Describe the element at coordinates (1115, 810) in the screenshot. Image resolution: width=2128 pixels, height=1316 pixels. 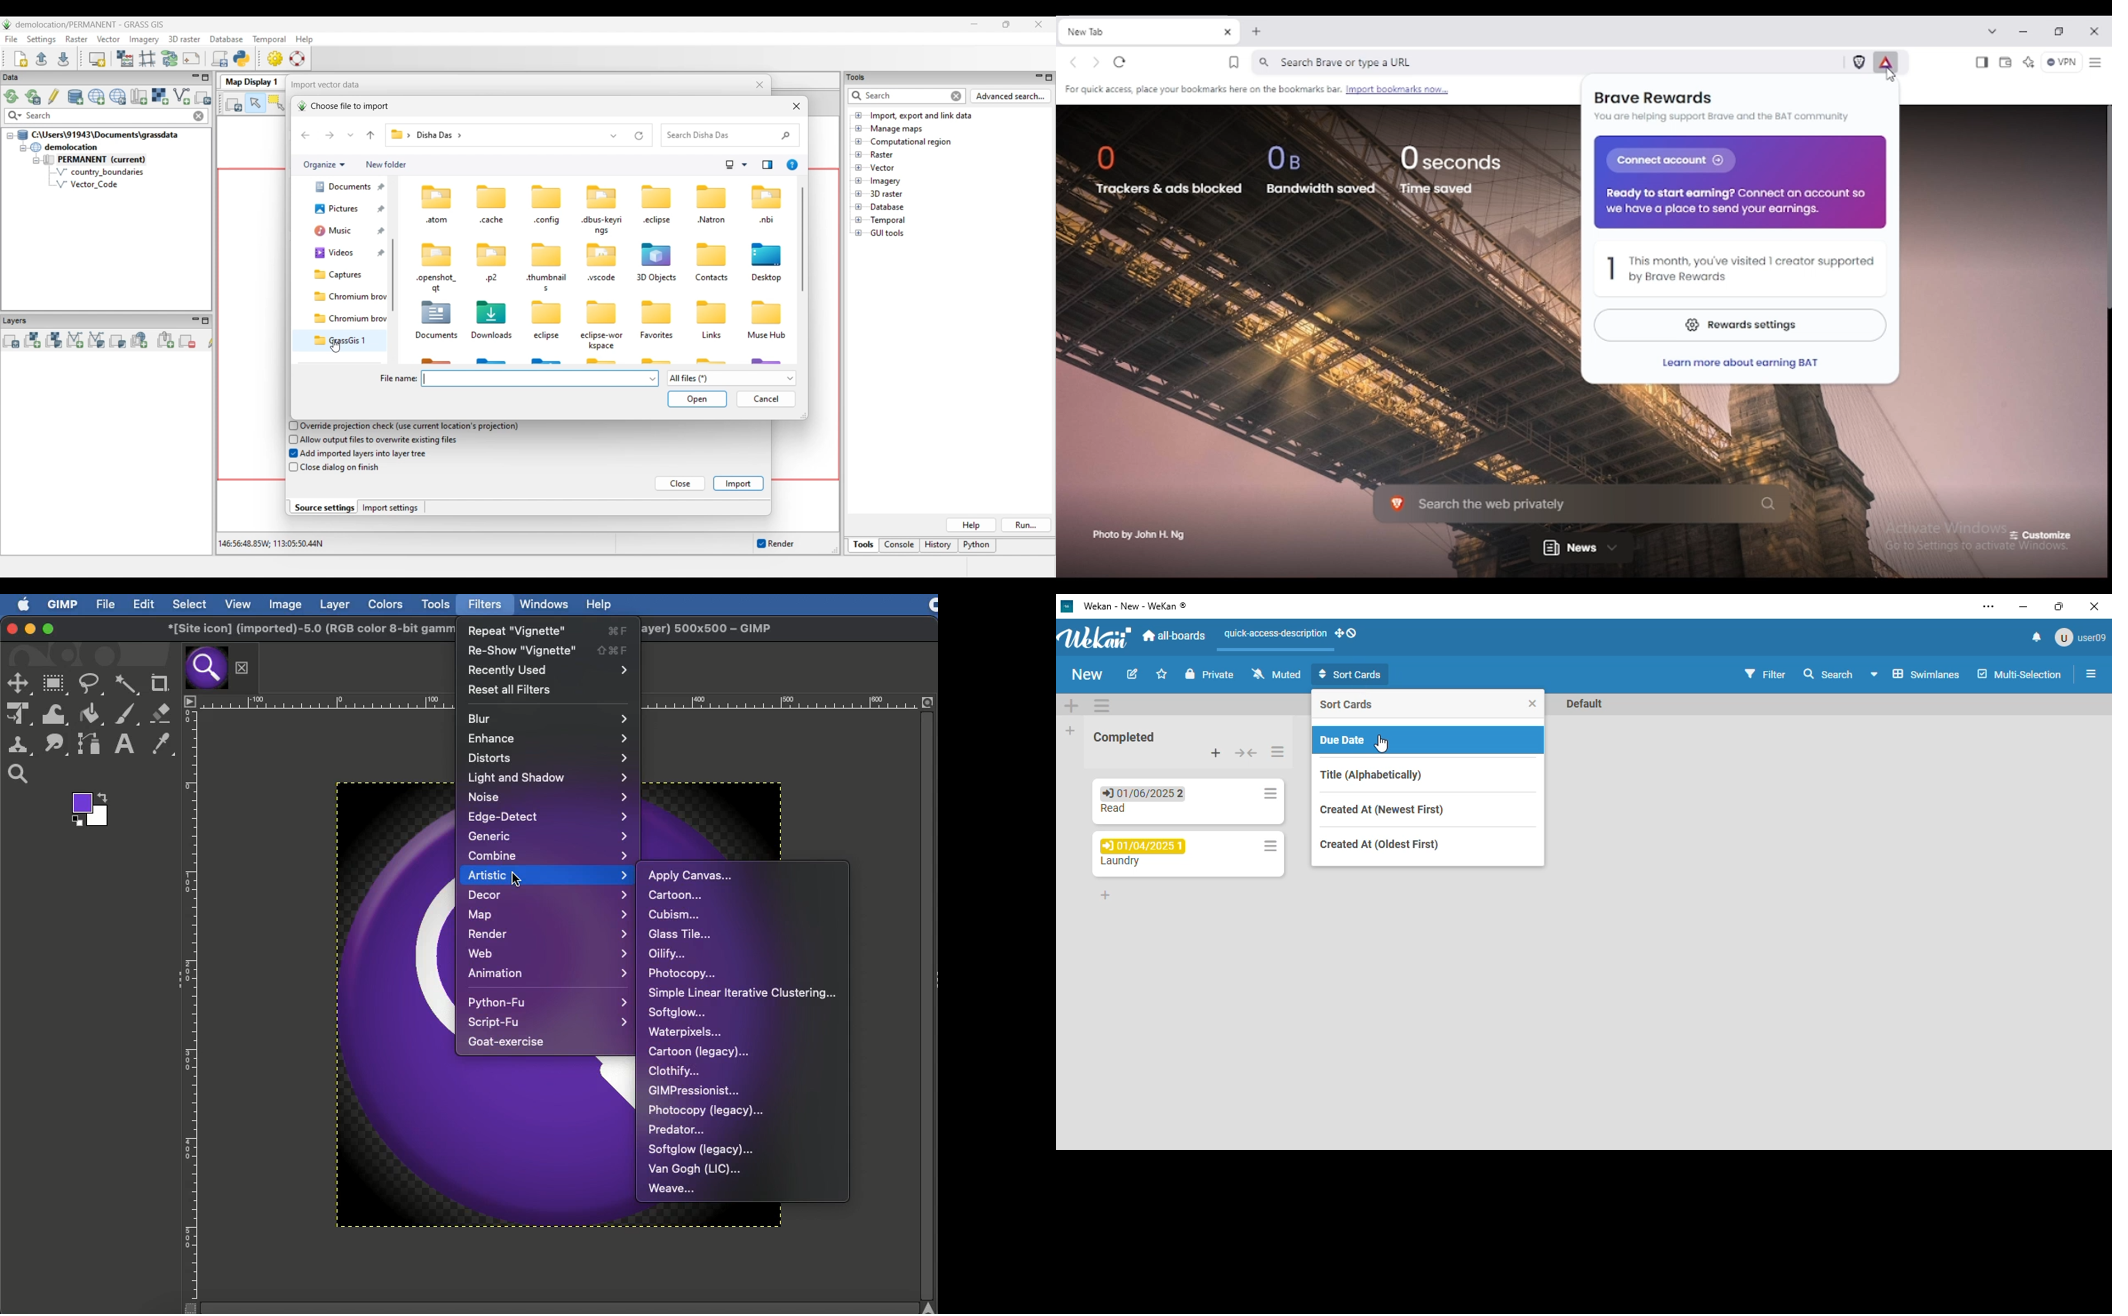
I see `Read` at that location.